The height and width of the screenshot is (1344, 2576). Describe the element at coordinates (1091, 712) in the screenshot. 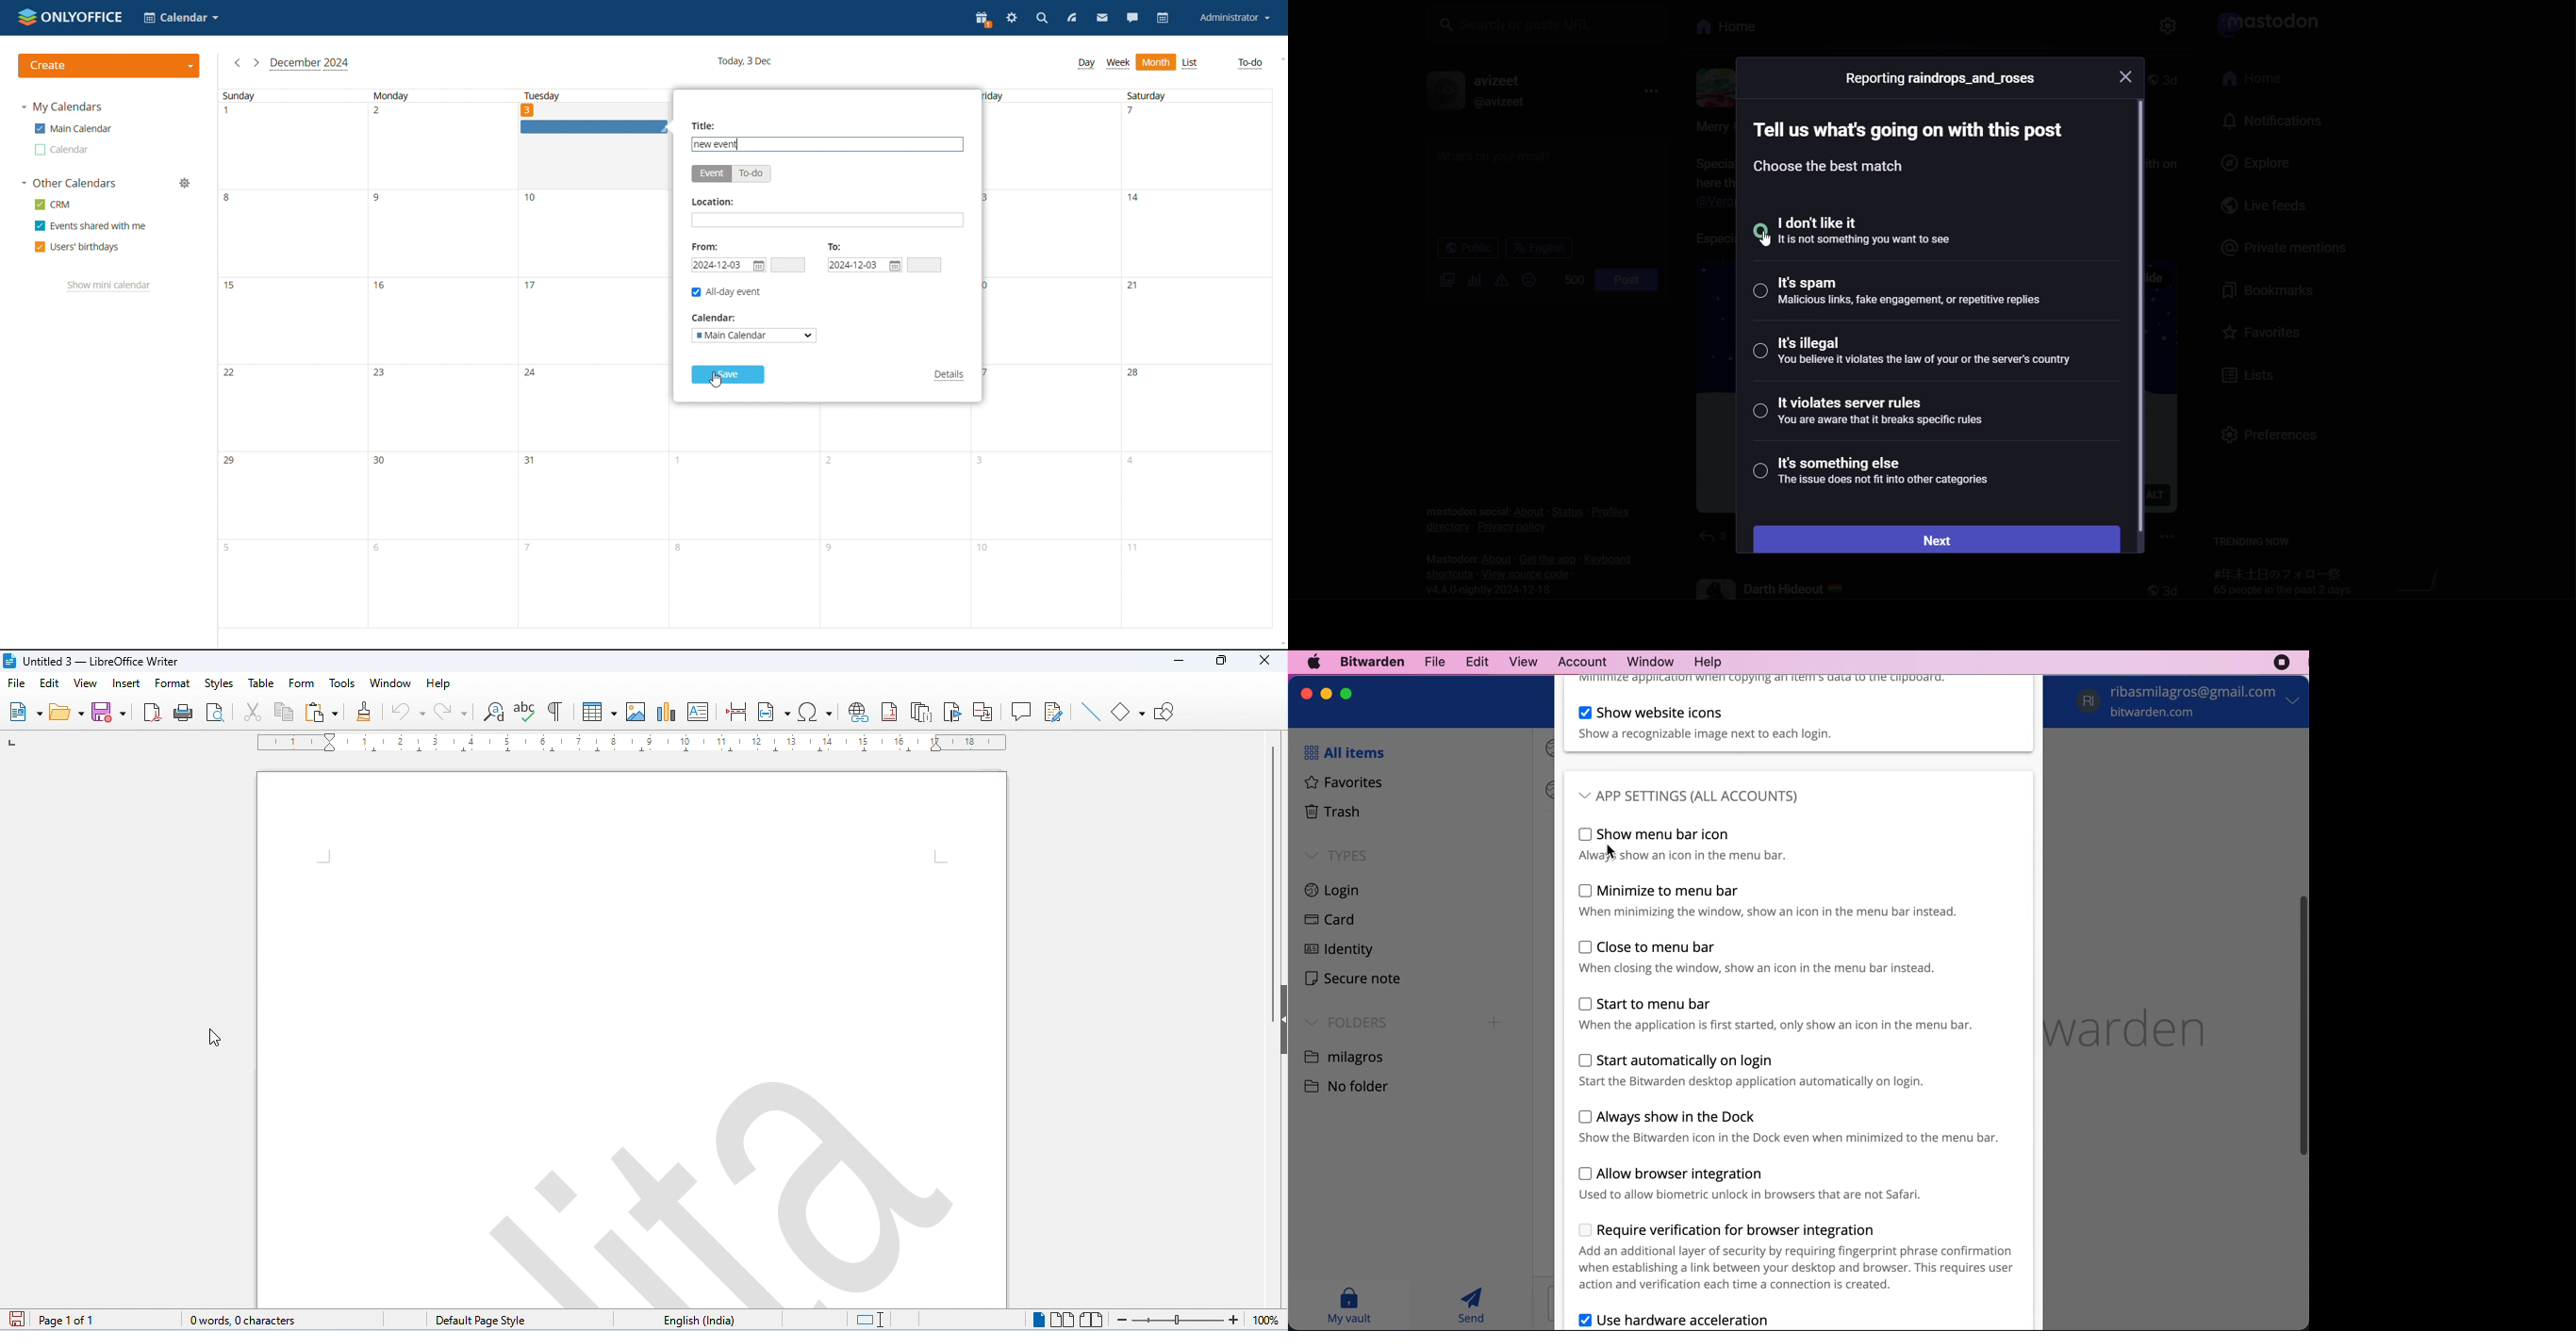

I see `line` at that location.